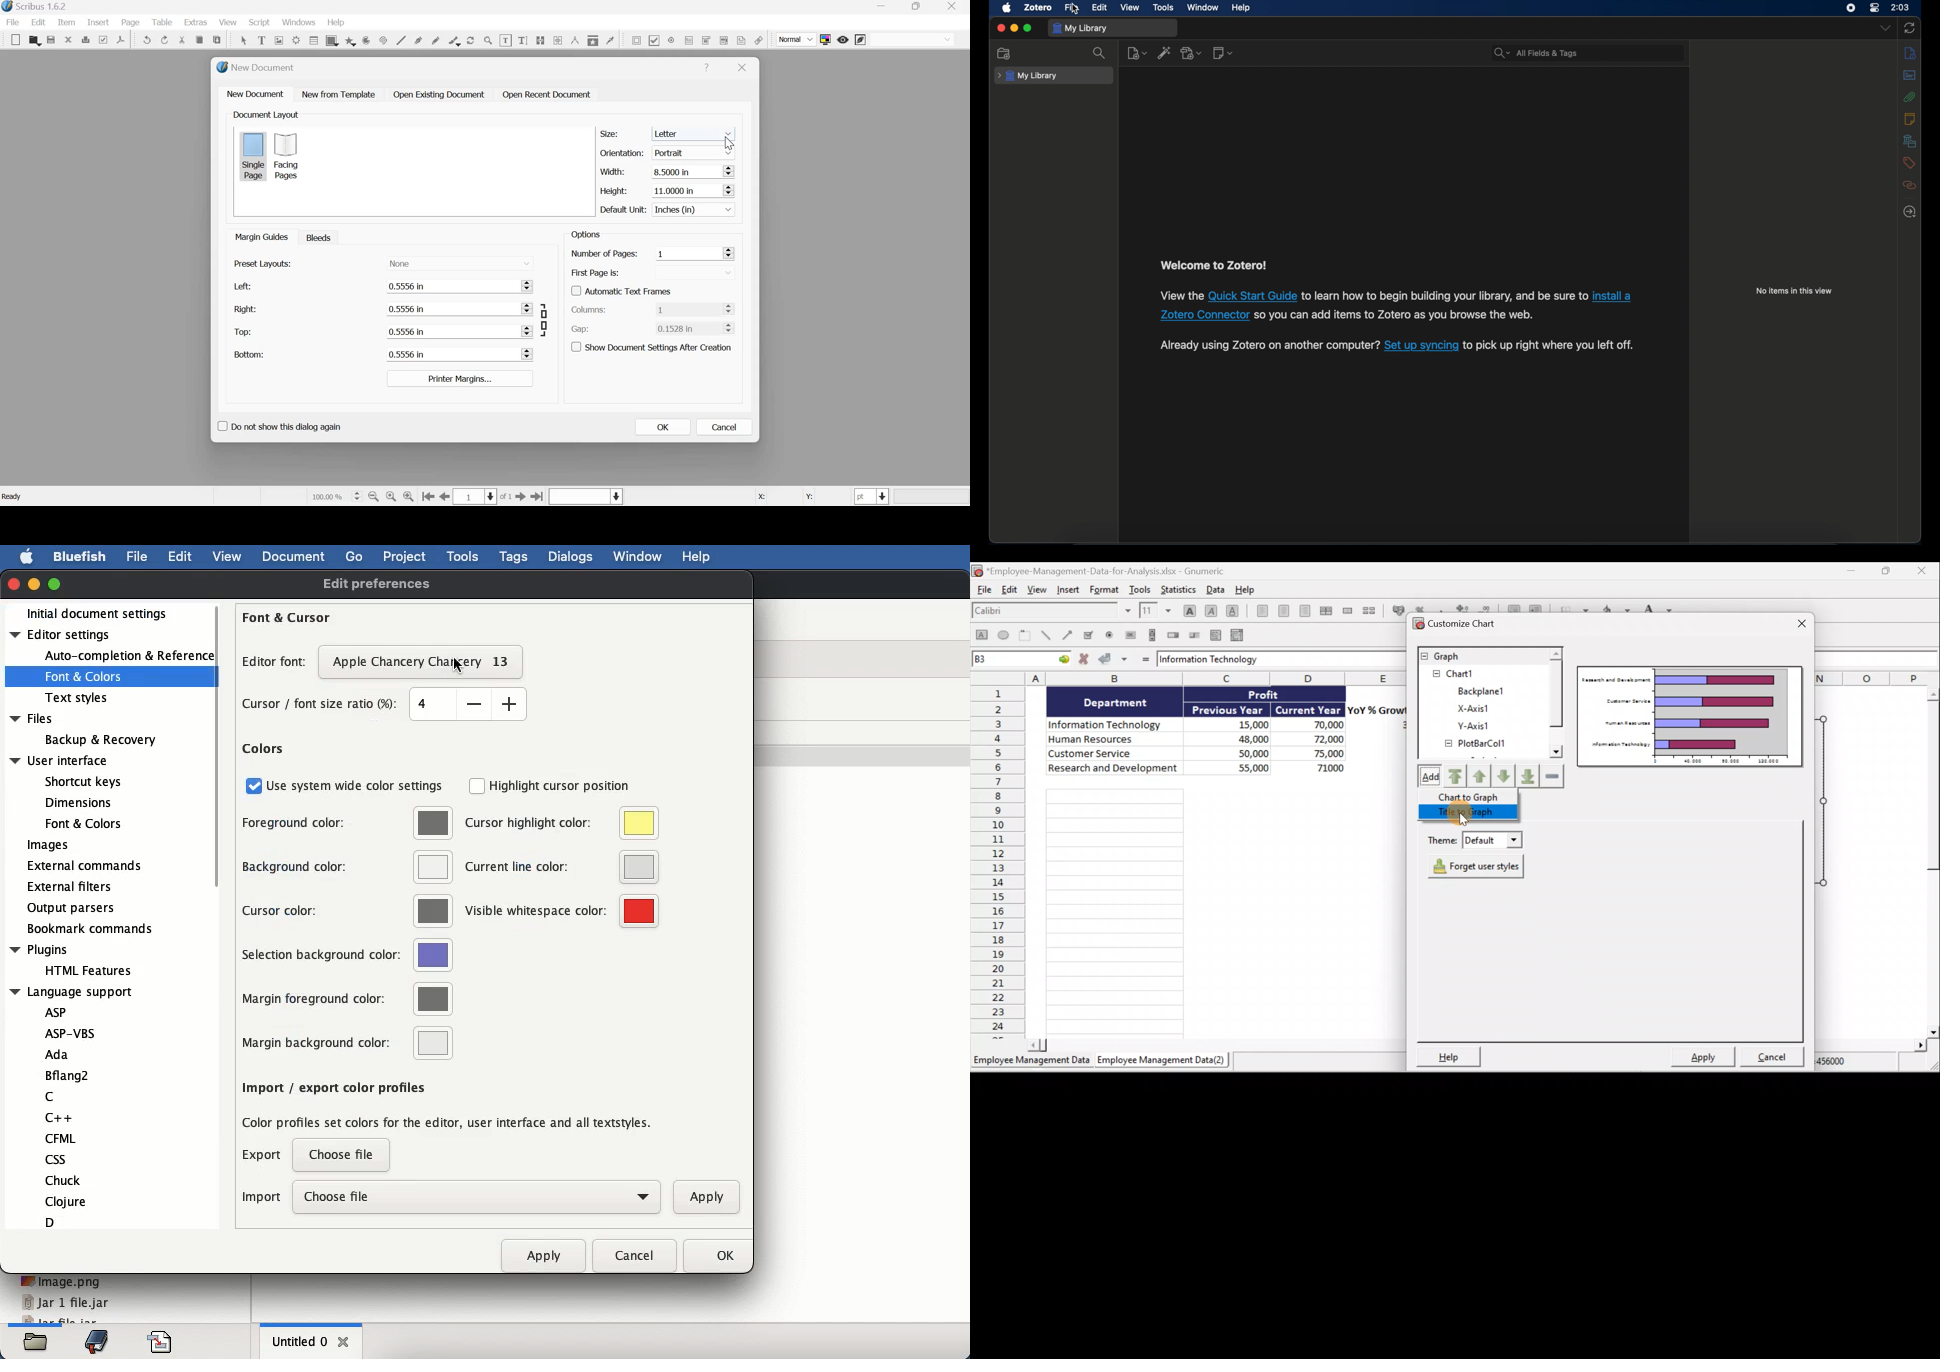 The height and width of the screenshot is (1372, 1960). Describe the element at coordinates (632, 1255) in the screenshot. I see `cancel` at that location.